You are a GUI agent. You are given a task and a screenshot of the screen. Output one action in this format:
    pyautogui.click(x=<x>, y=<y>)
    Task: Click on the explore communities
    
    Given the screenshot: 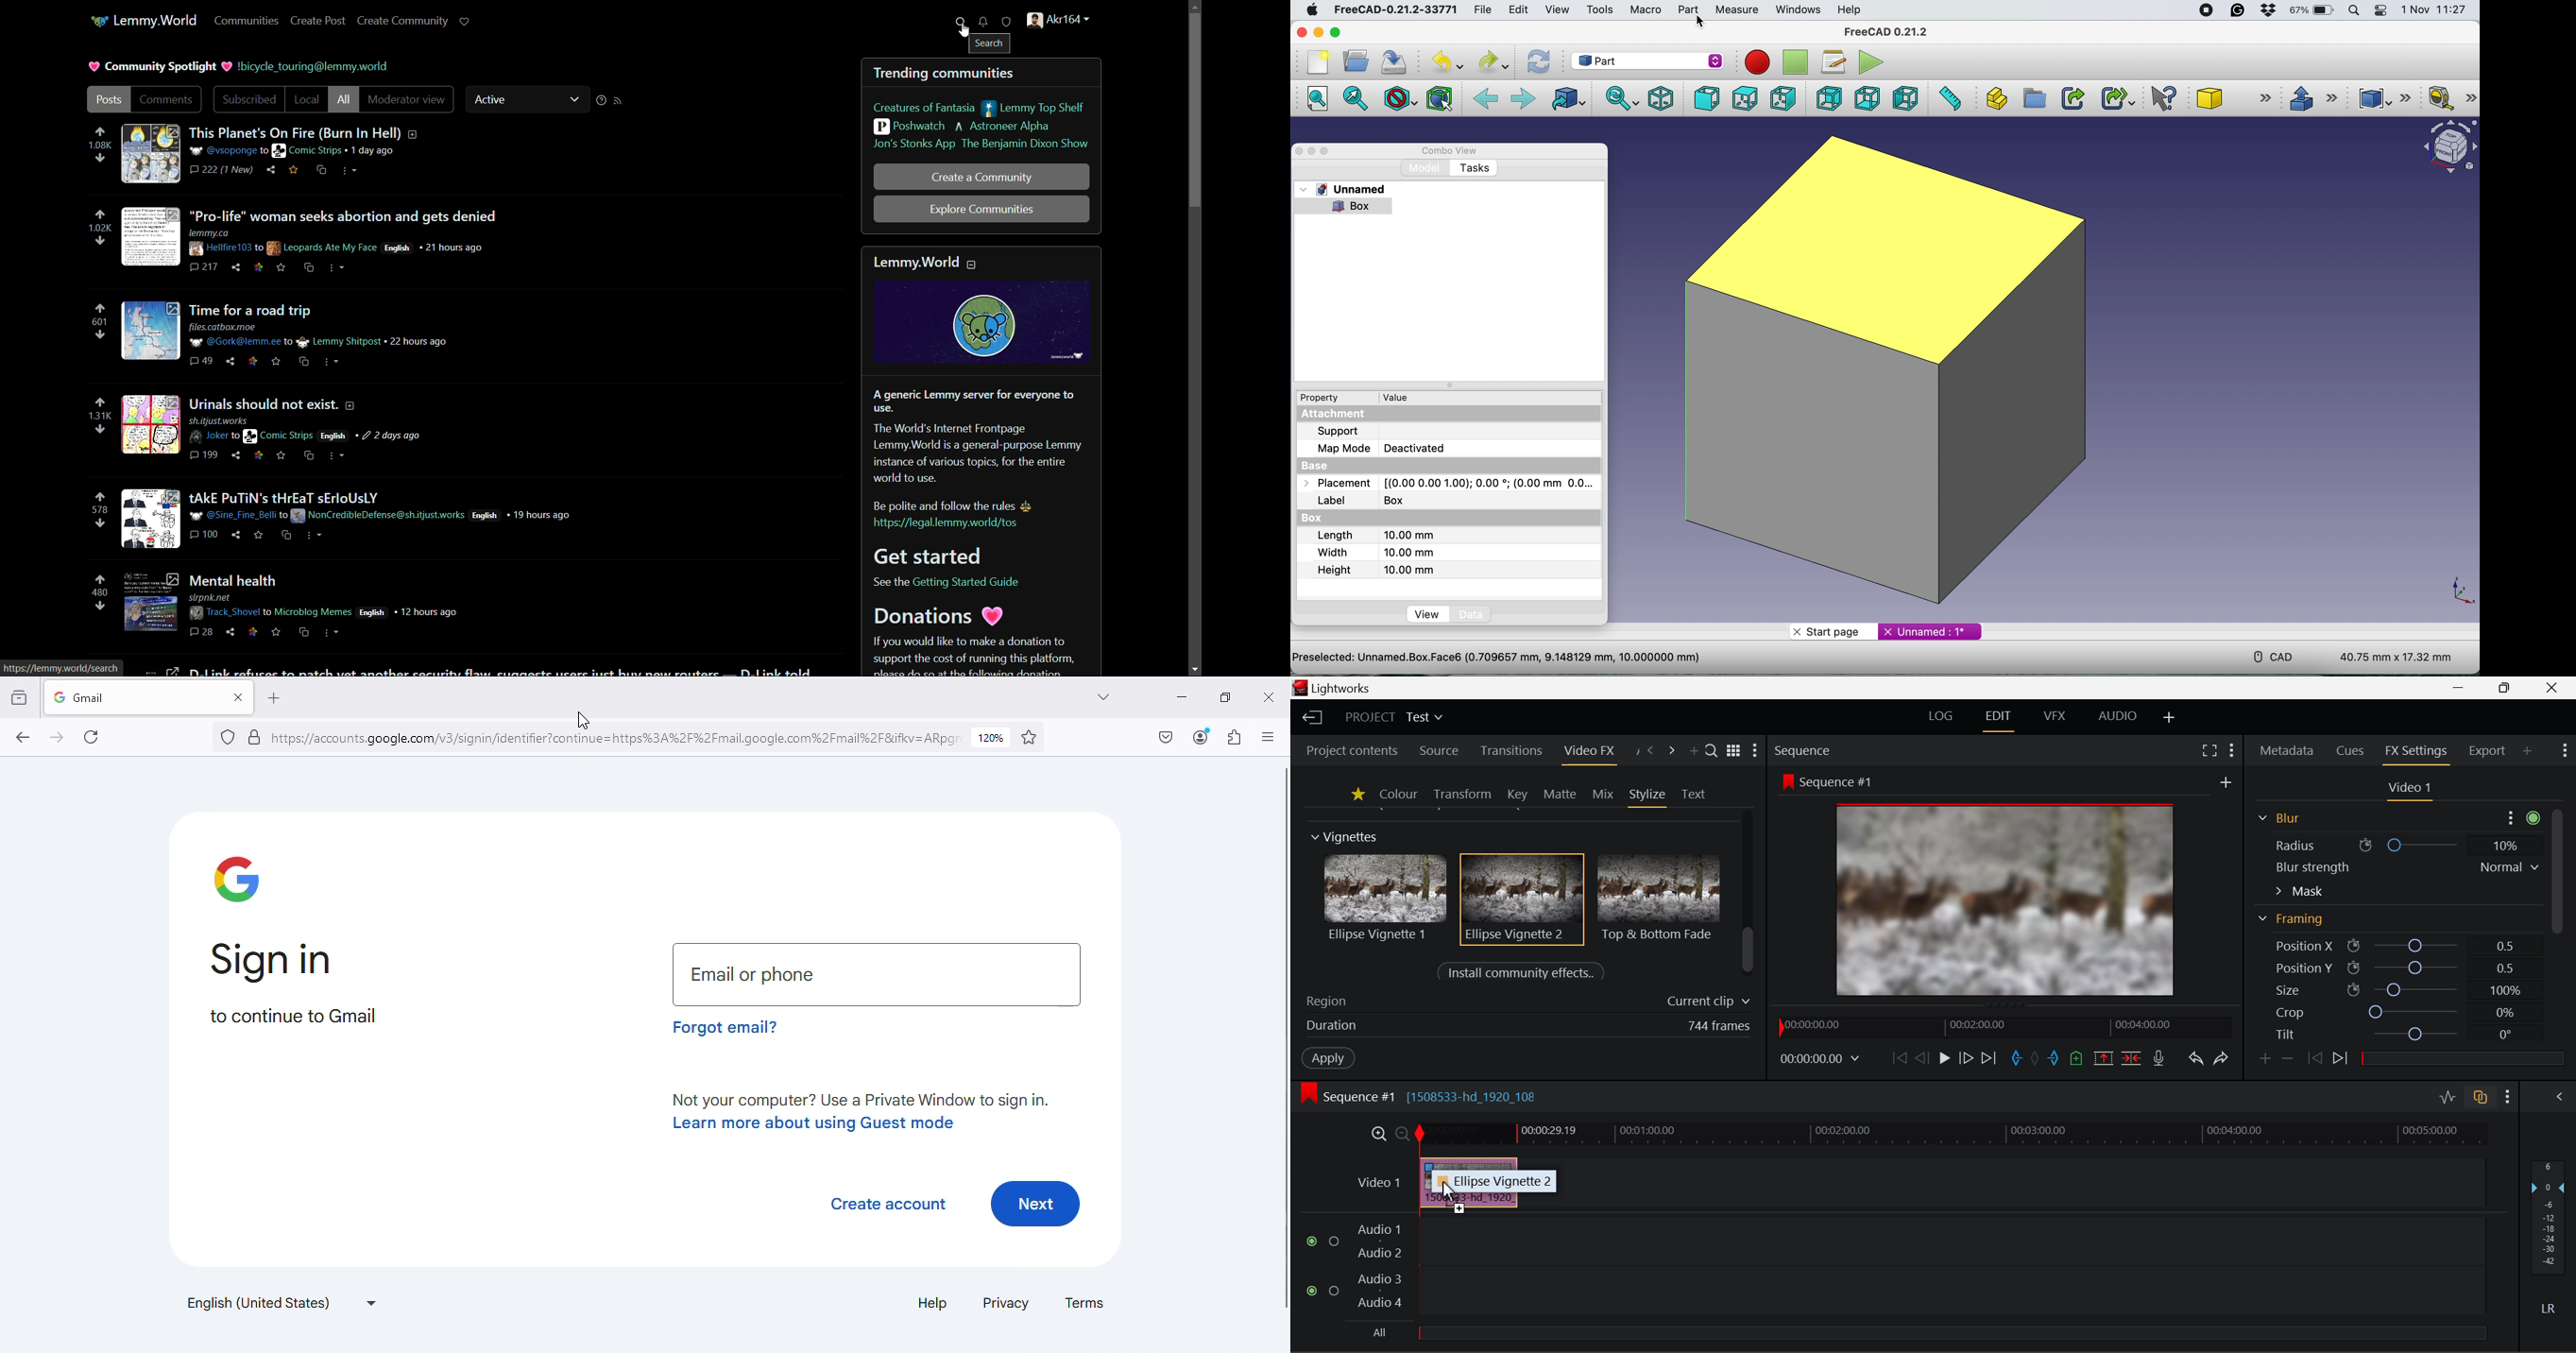 What is the action you would take?
    pyautogui.click(x=982, y=209)
    